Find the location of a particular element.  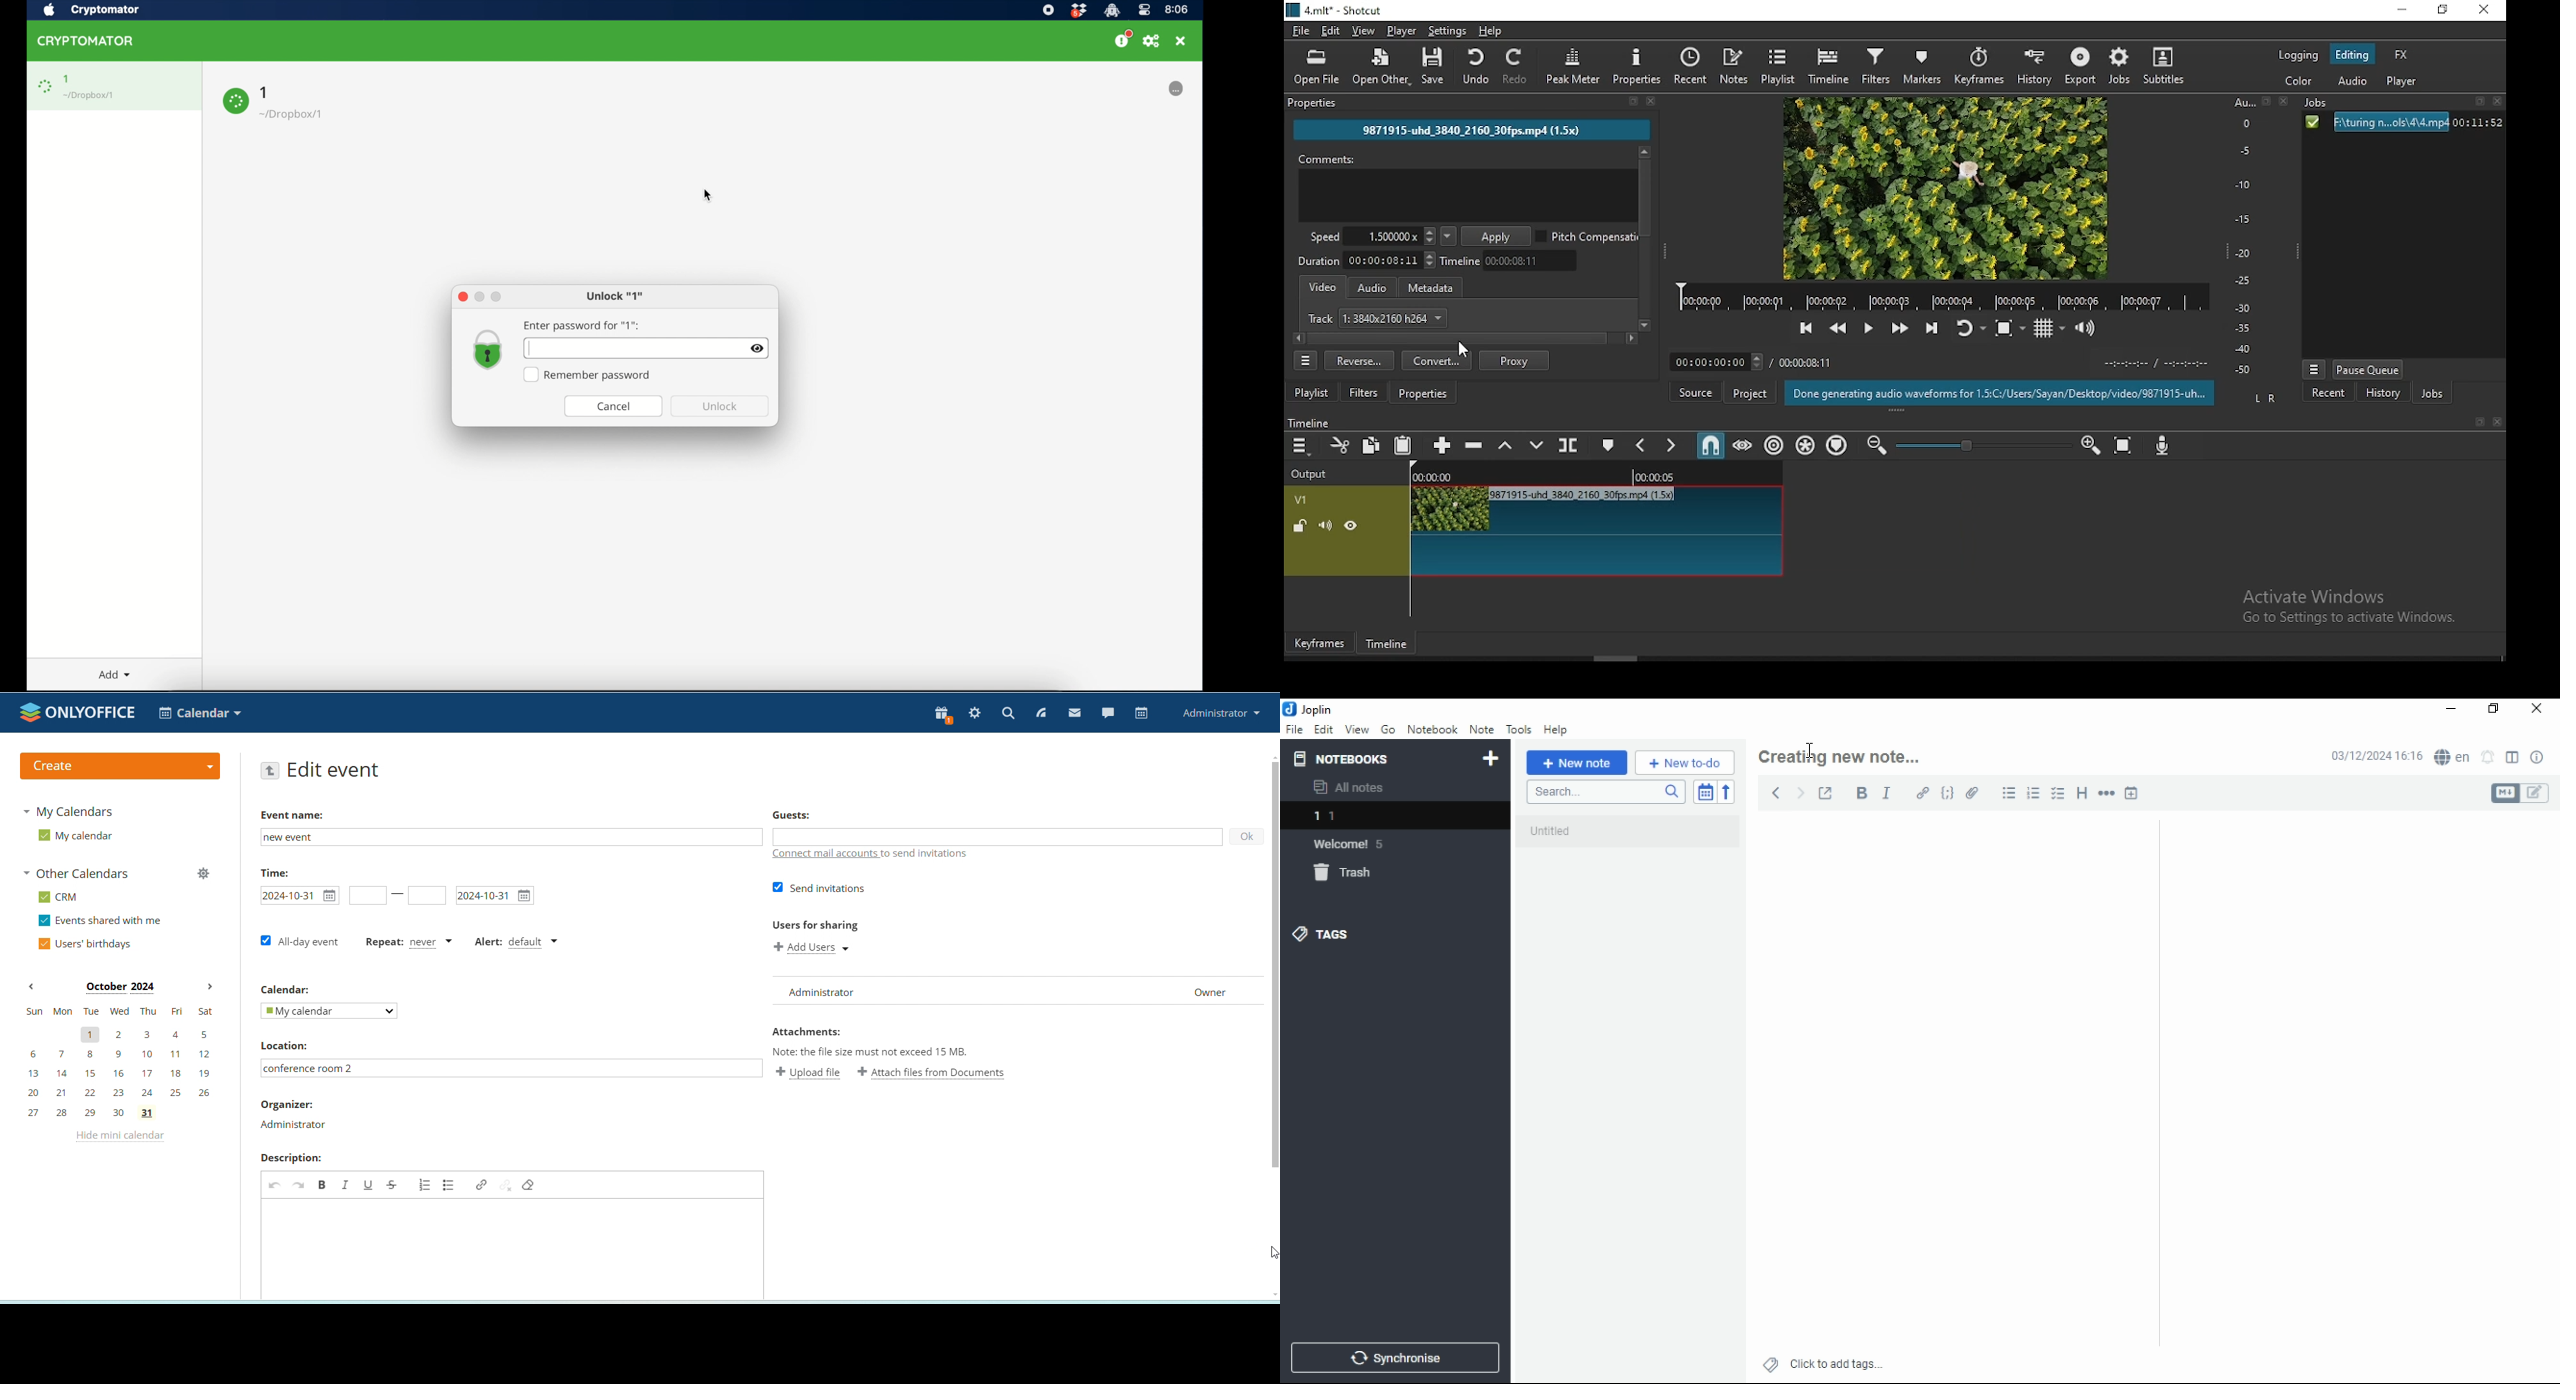

scroll bar is located at coordinates (1643, 239).